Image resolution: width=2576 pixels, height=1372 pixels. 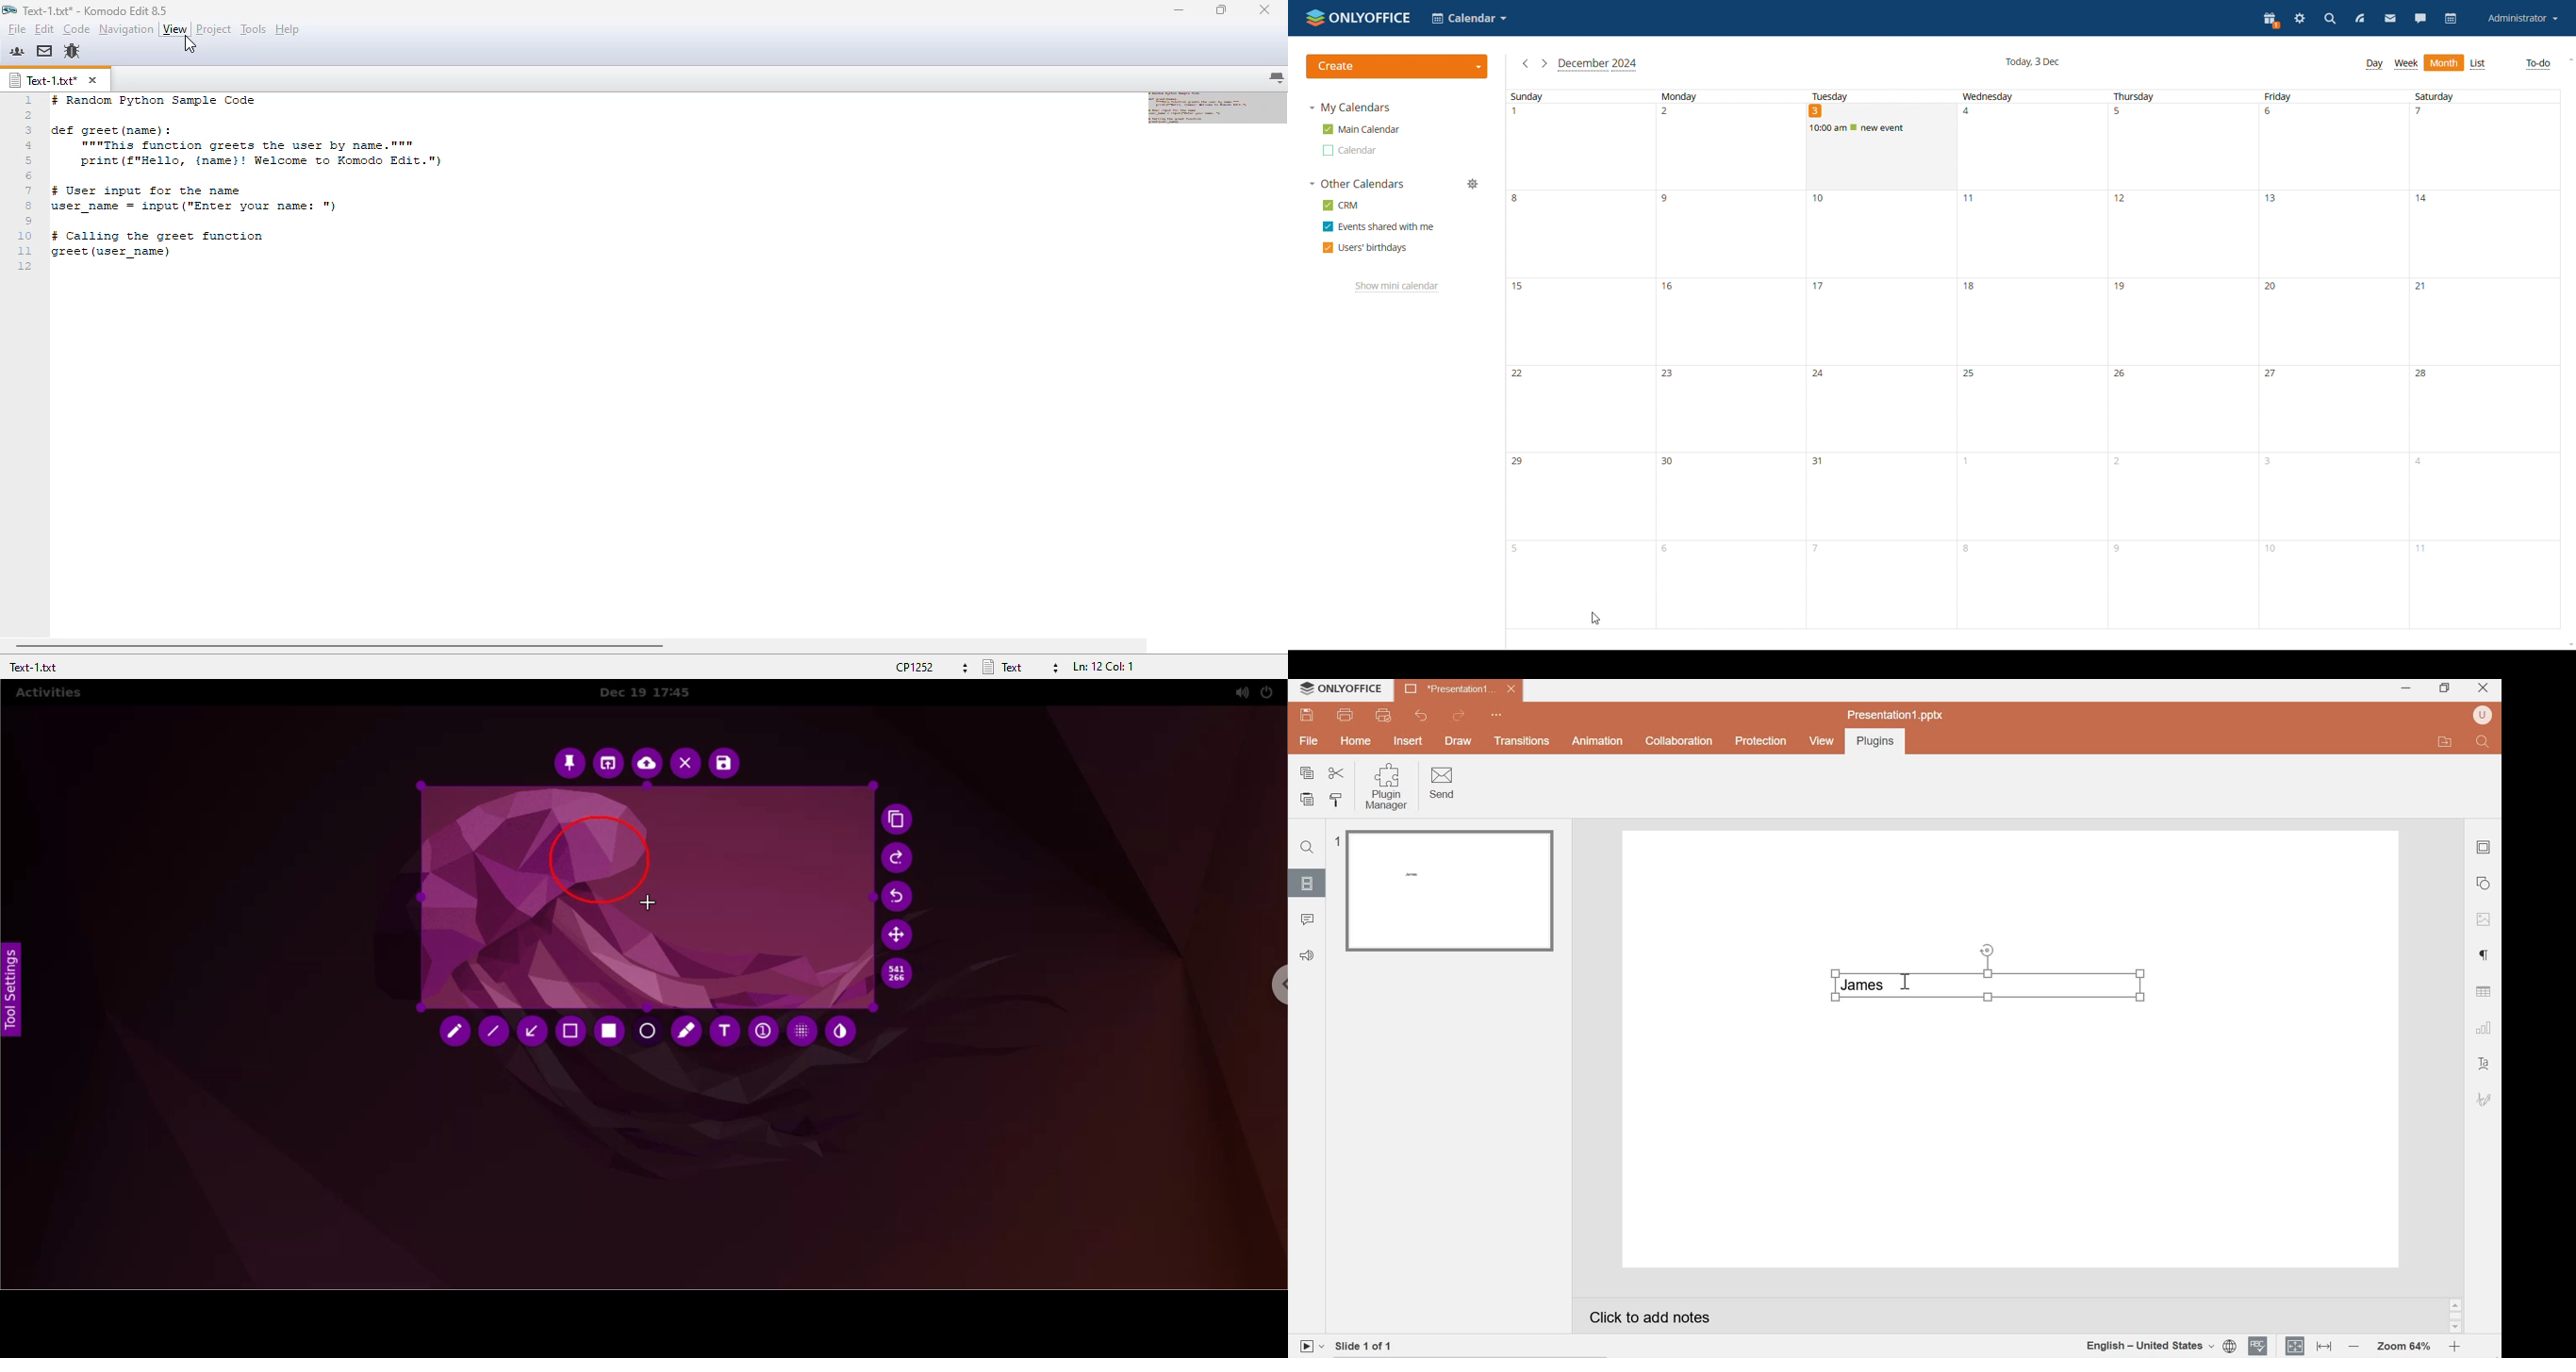 What do you see at coordinates (2486, 96) in the screenshot?
I see `Saturday` at bounding box center [2486, 96].